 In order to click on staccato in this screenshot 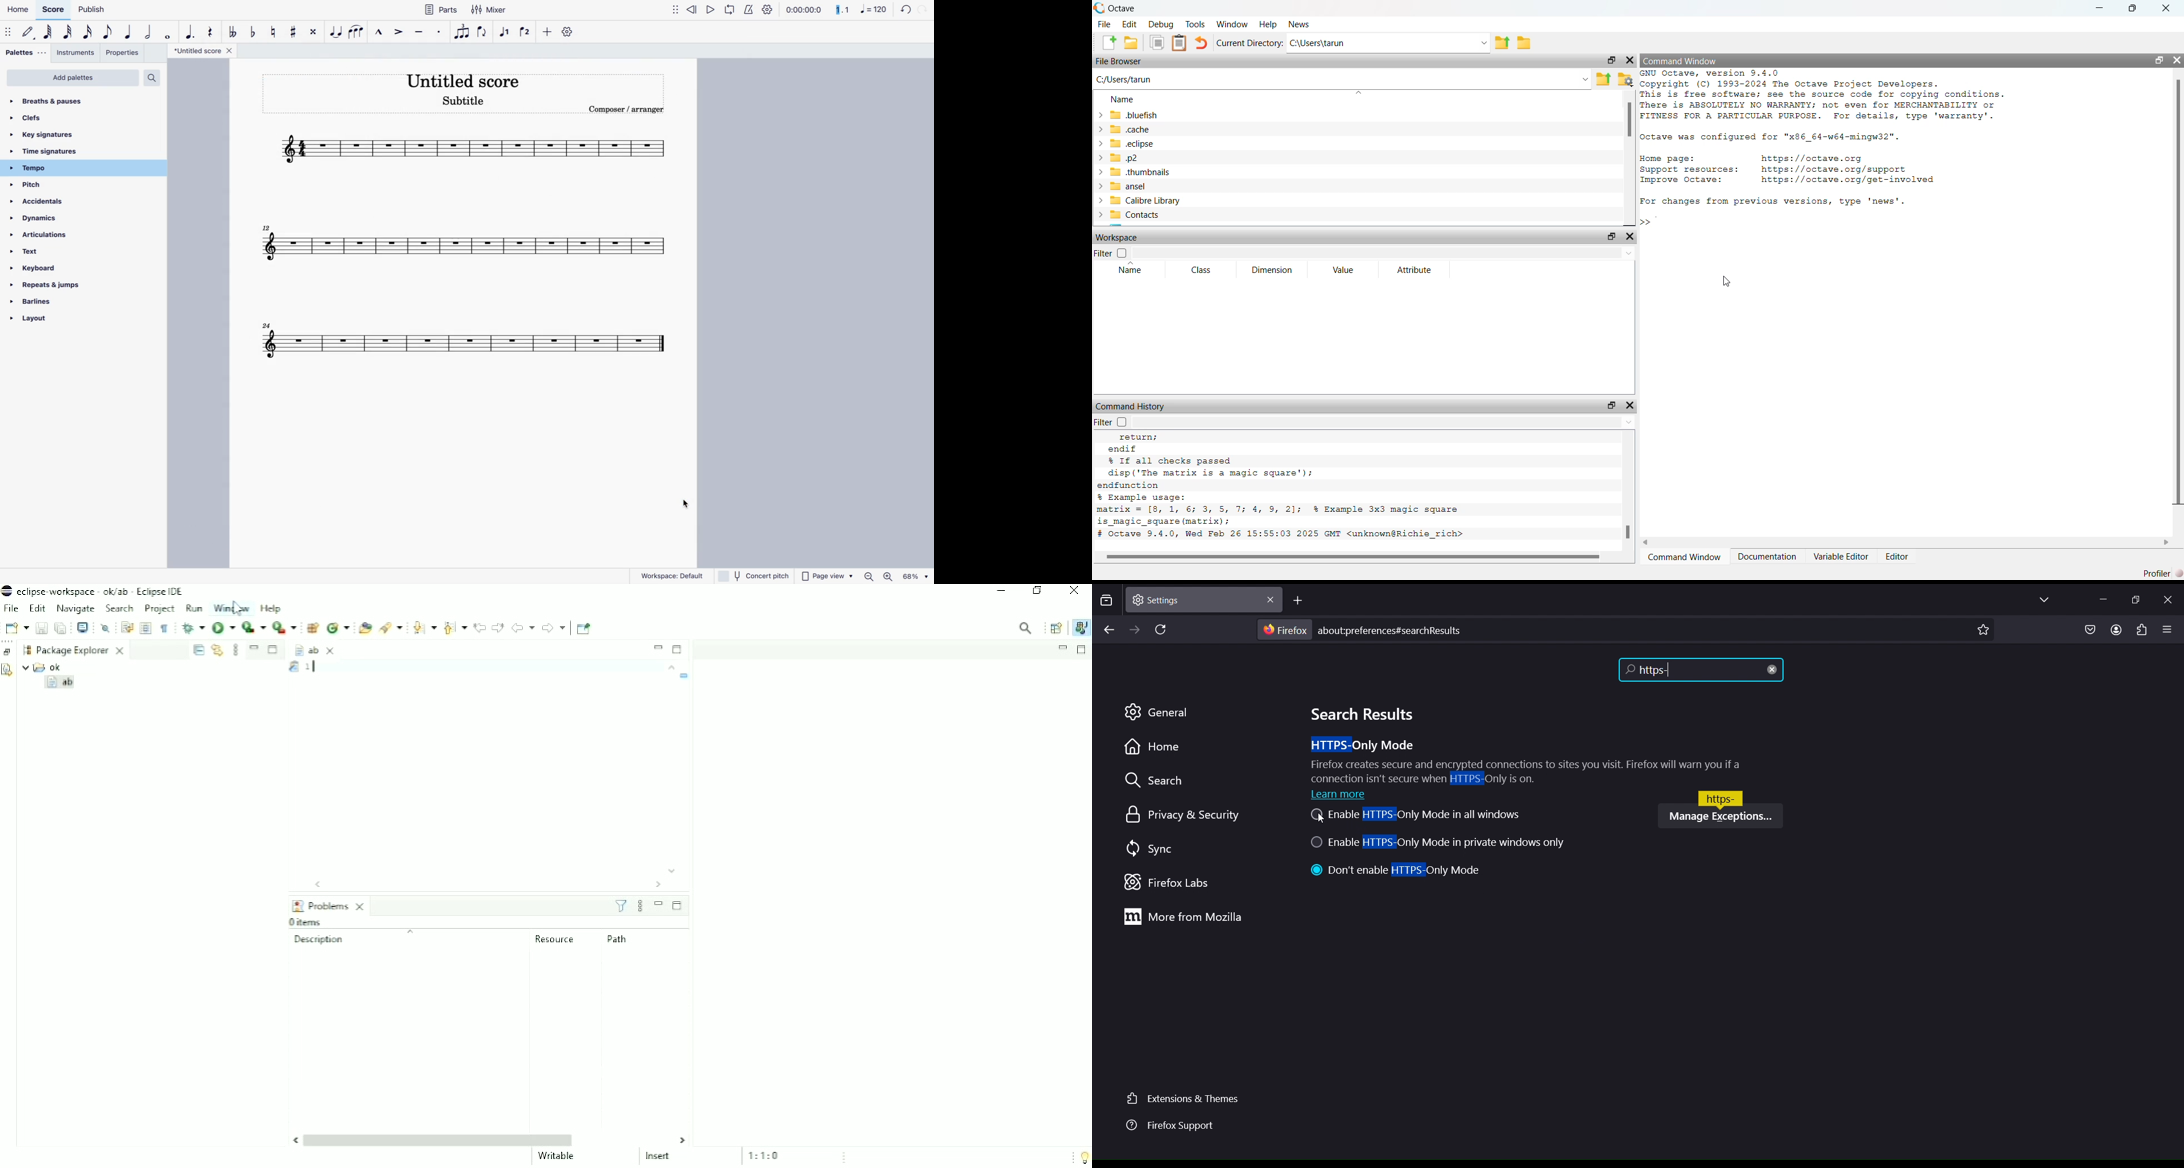, I will do `click(441, 33)`.